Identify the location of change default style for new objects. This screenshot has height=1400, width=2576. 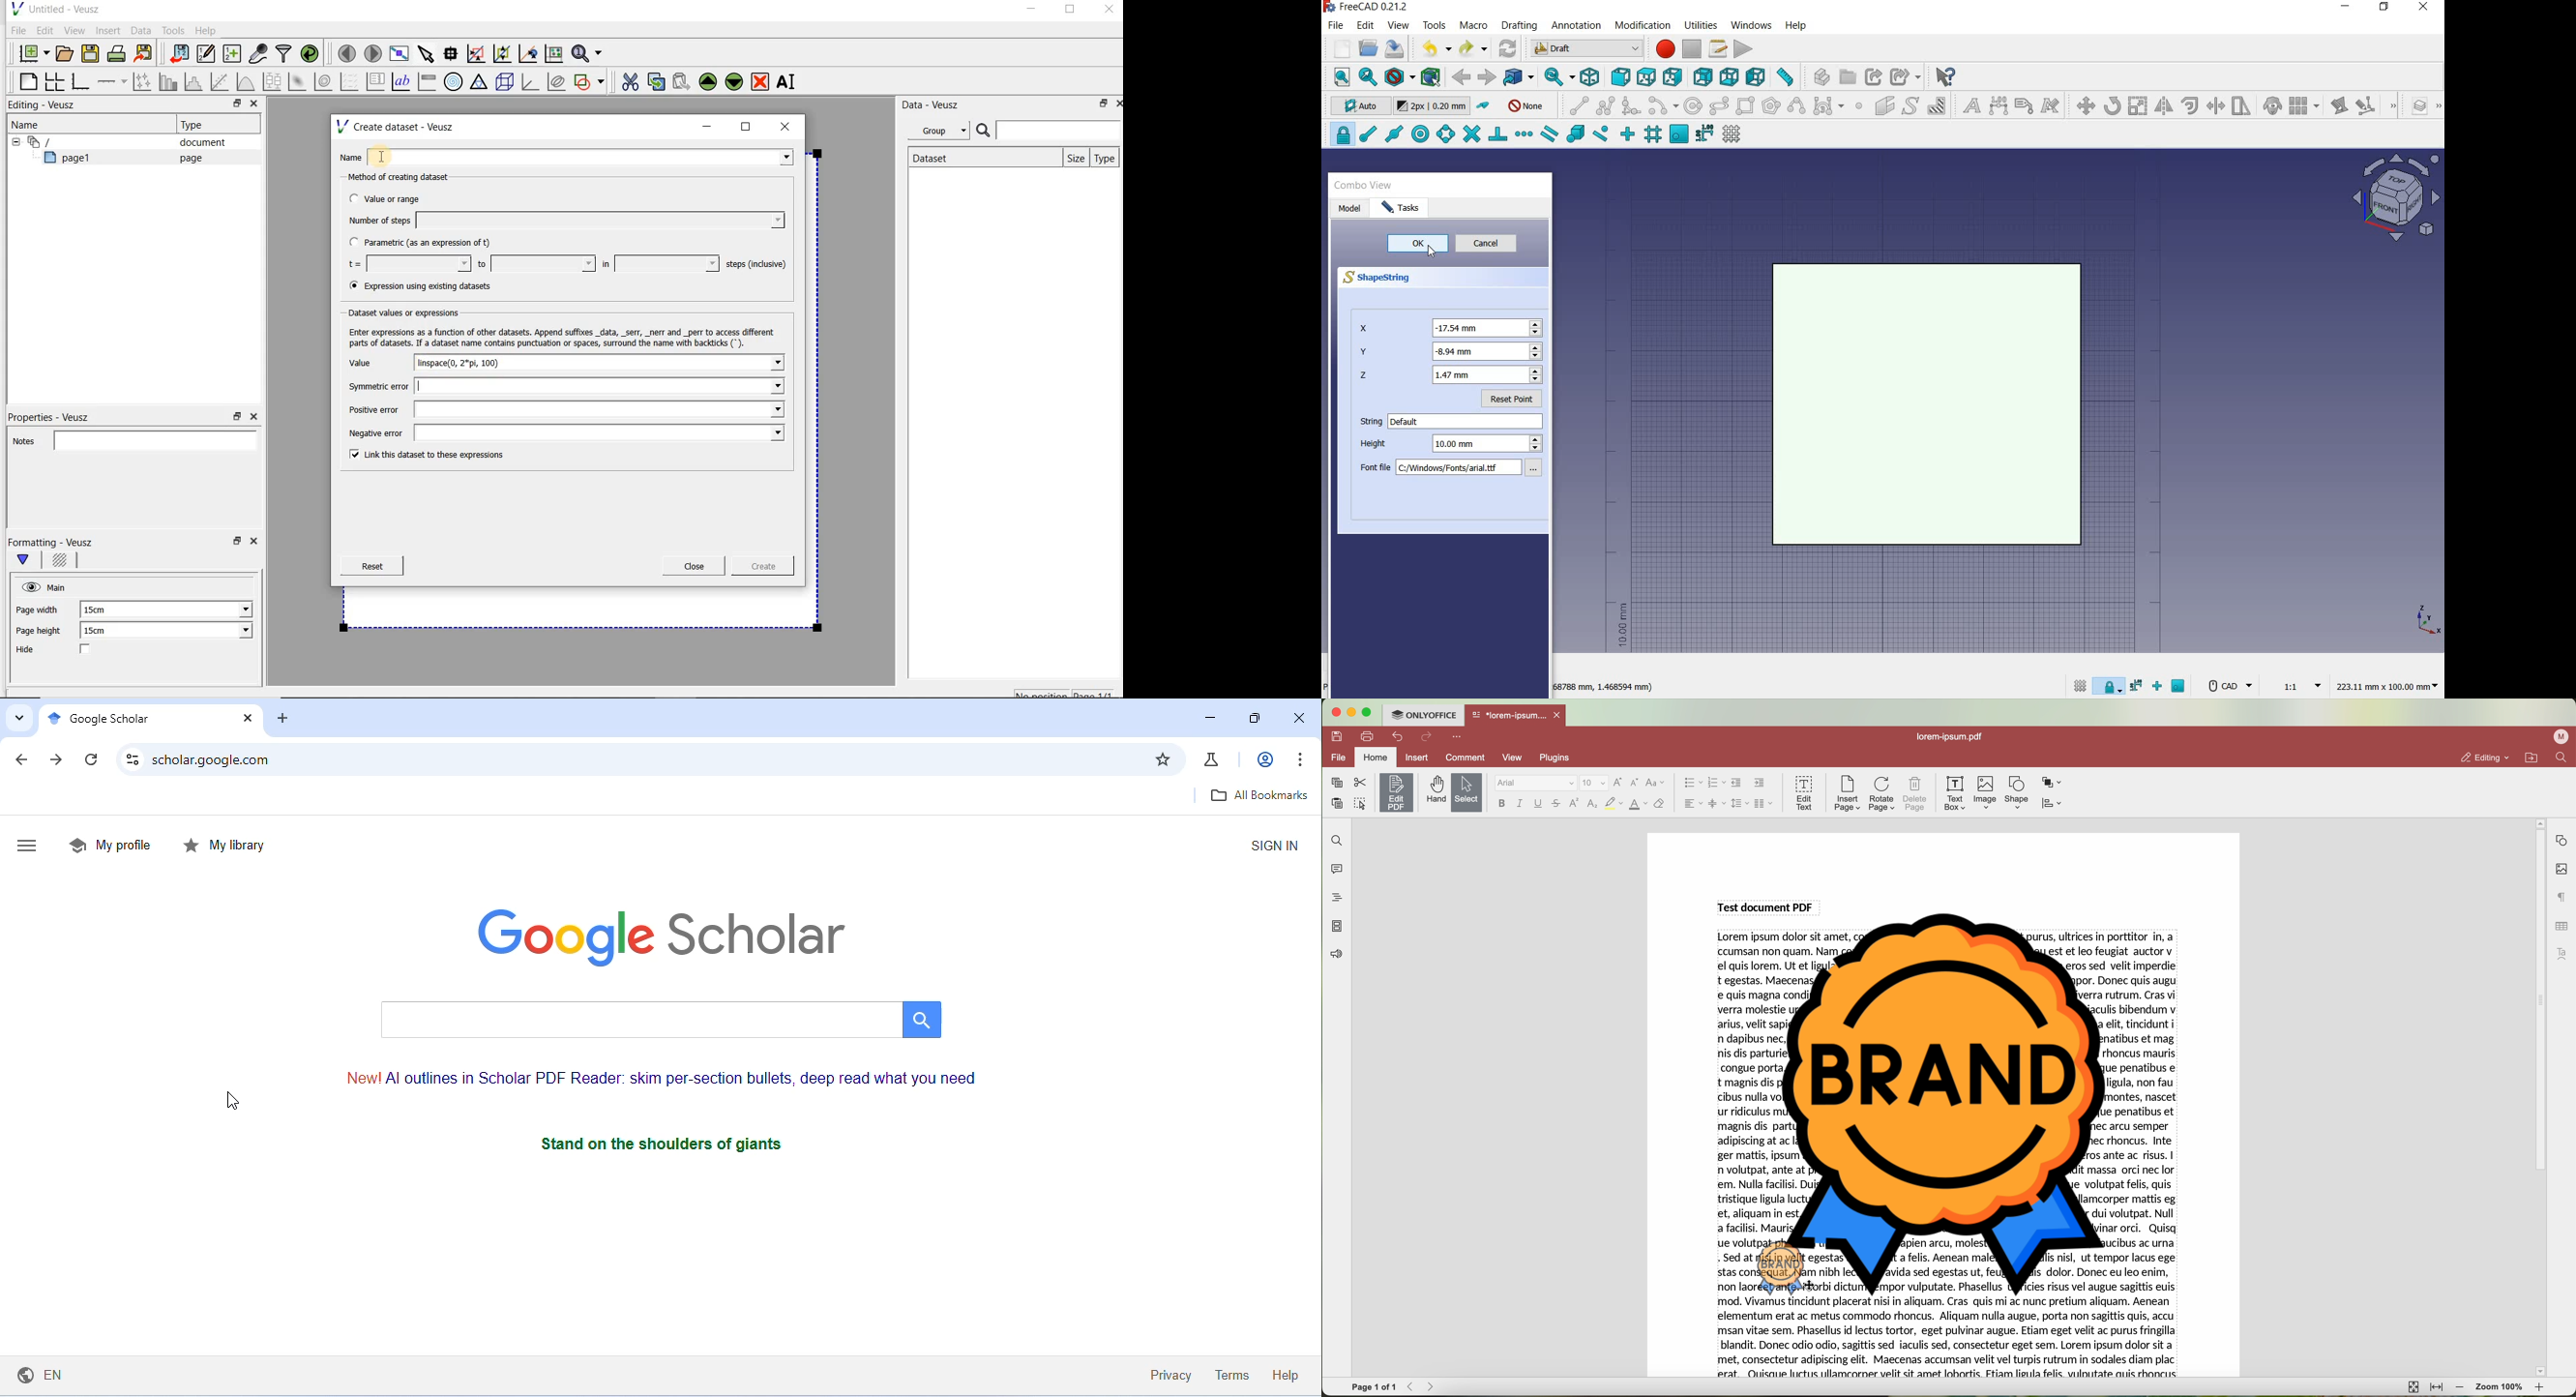
(1434, 108).